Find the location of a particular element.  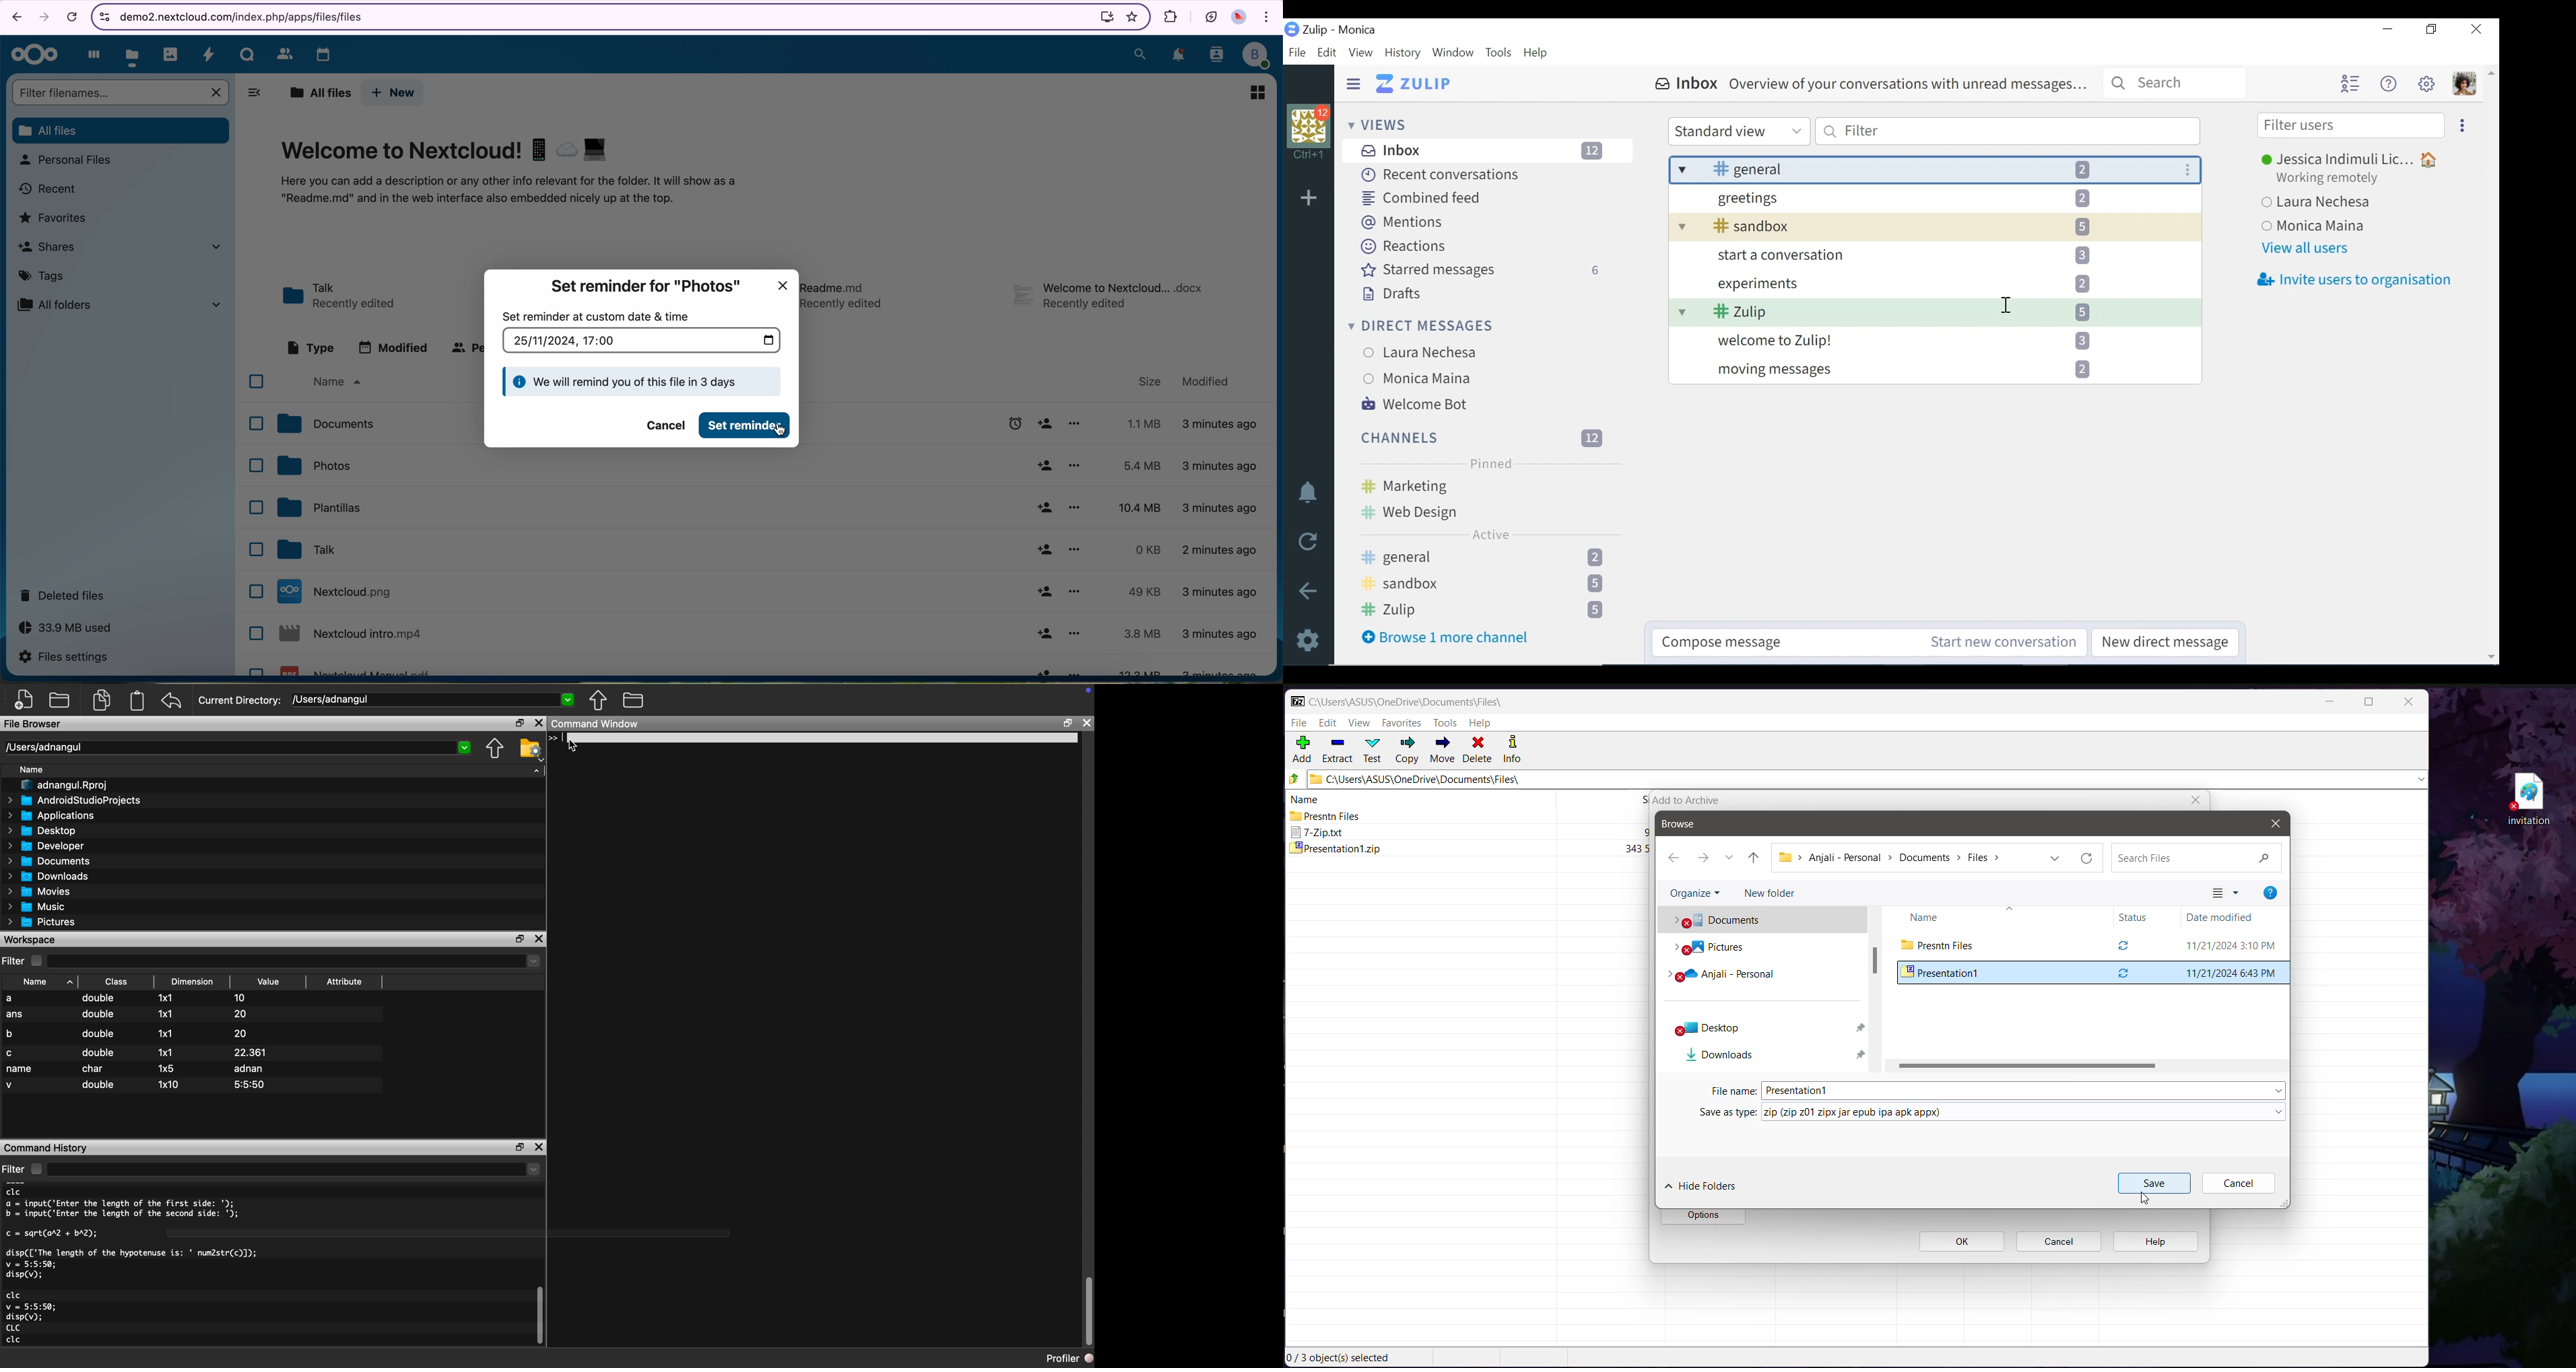

share is located at coordinates (1044, 634).